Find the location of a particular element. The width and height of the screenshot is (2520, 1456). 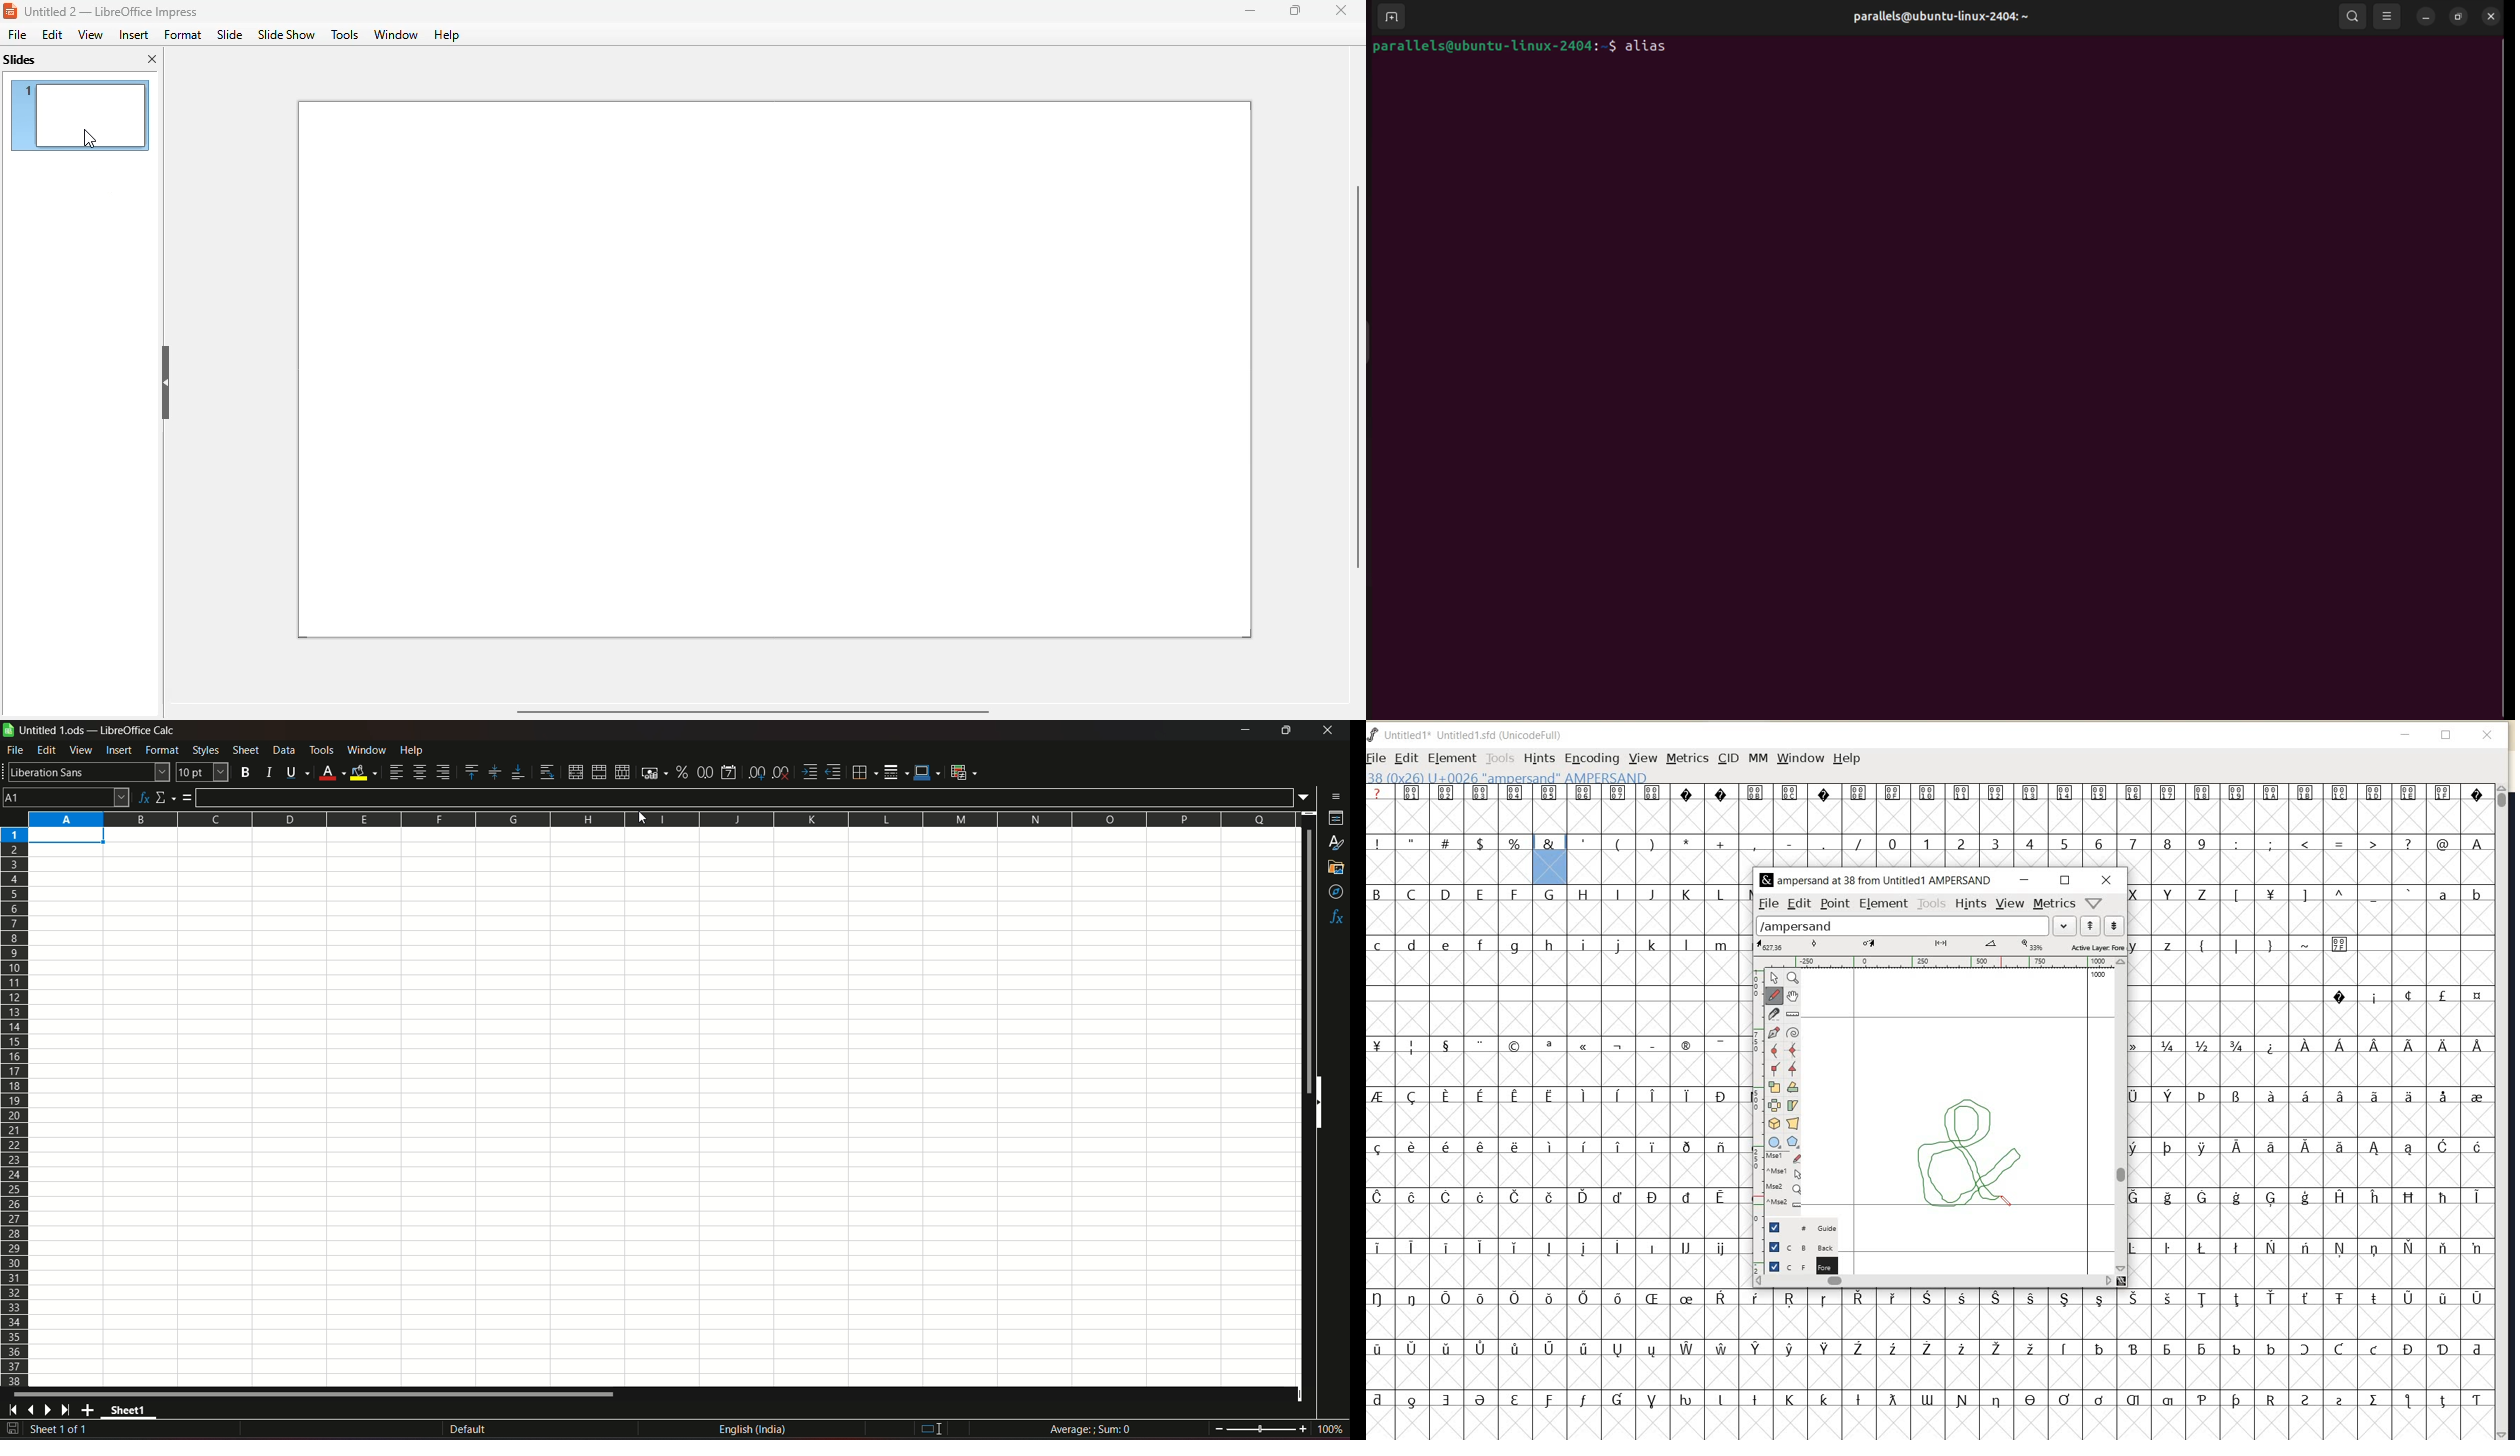

glyph characters & numbers is located at coordinates (2031, 825).